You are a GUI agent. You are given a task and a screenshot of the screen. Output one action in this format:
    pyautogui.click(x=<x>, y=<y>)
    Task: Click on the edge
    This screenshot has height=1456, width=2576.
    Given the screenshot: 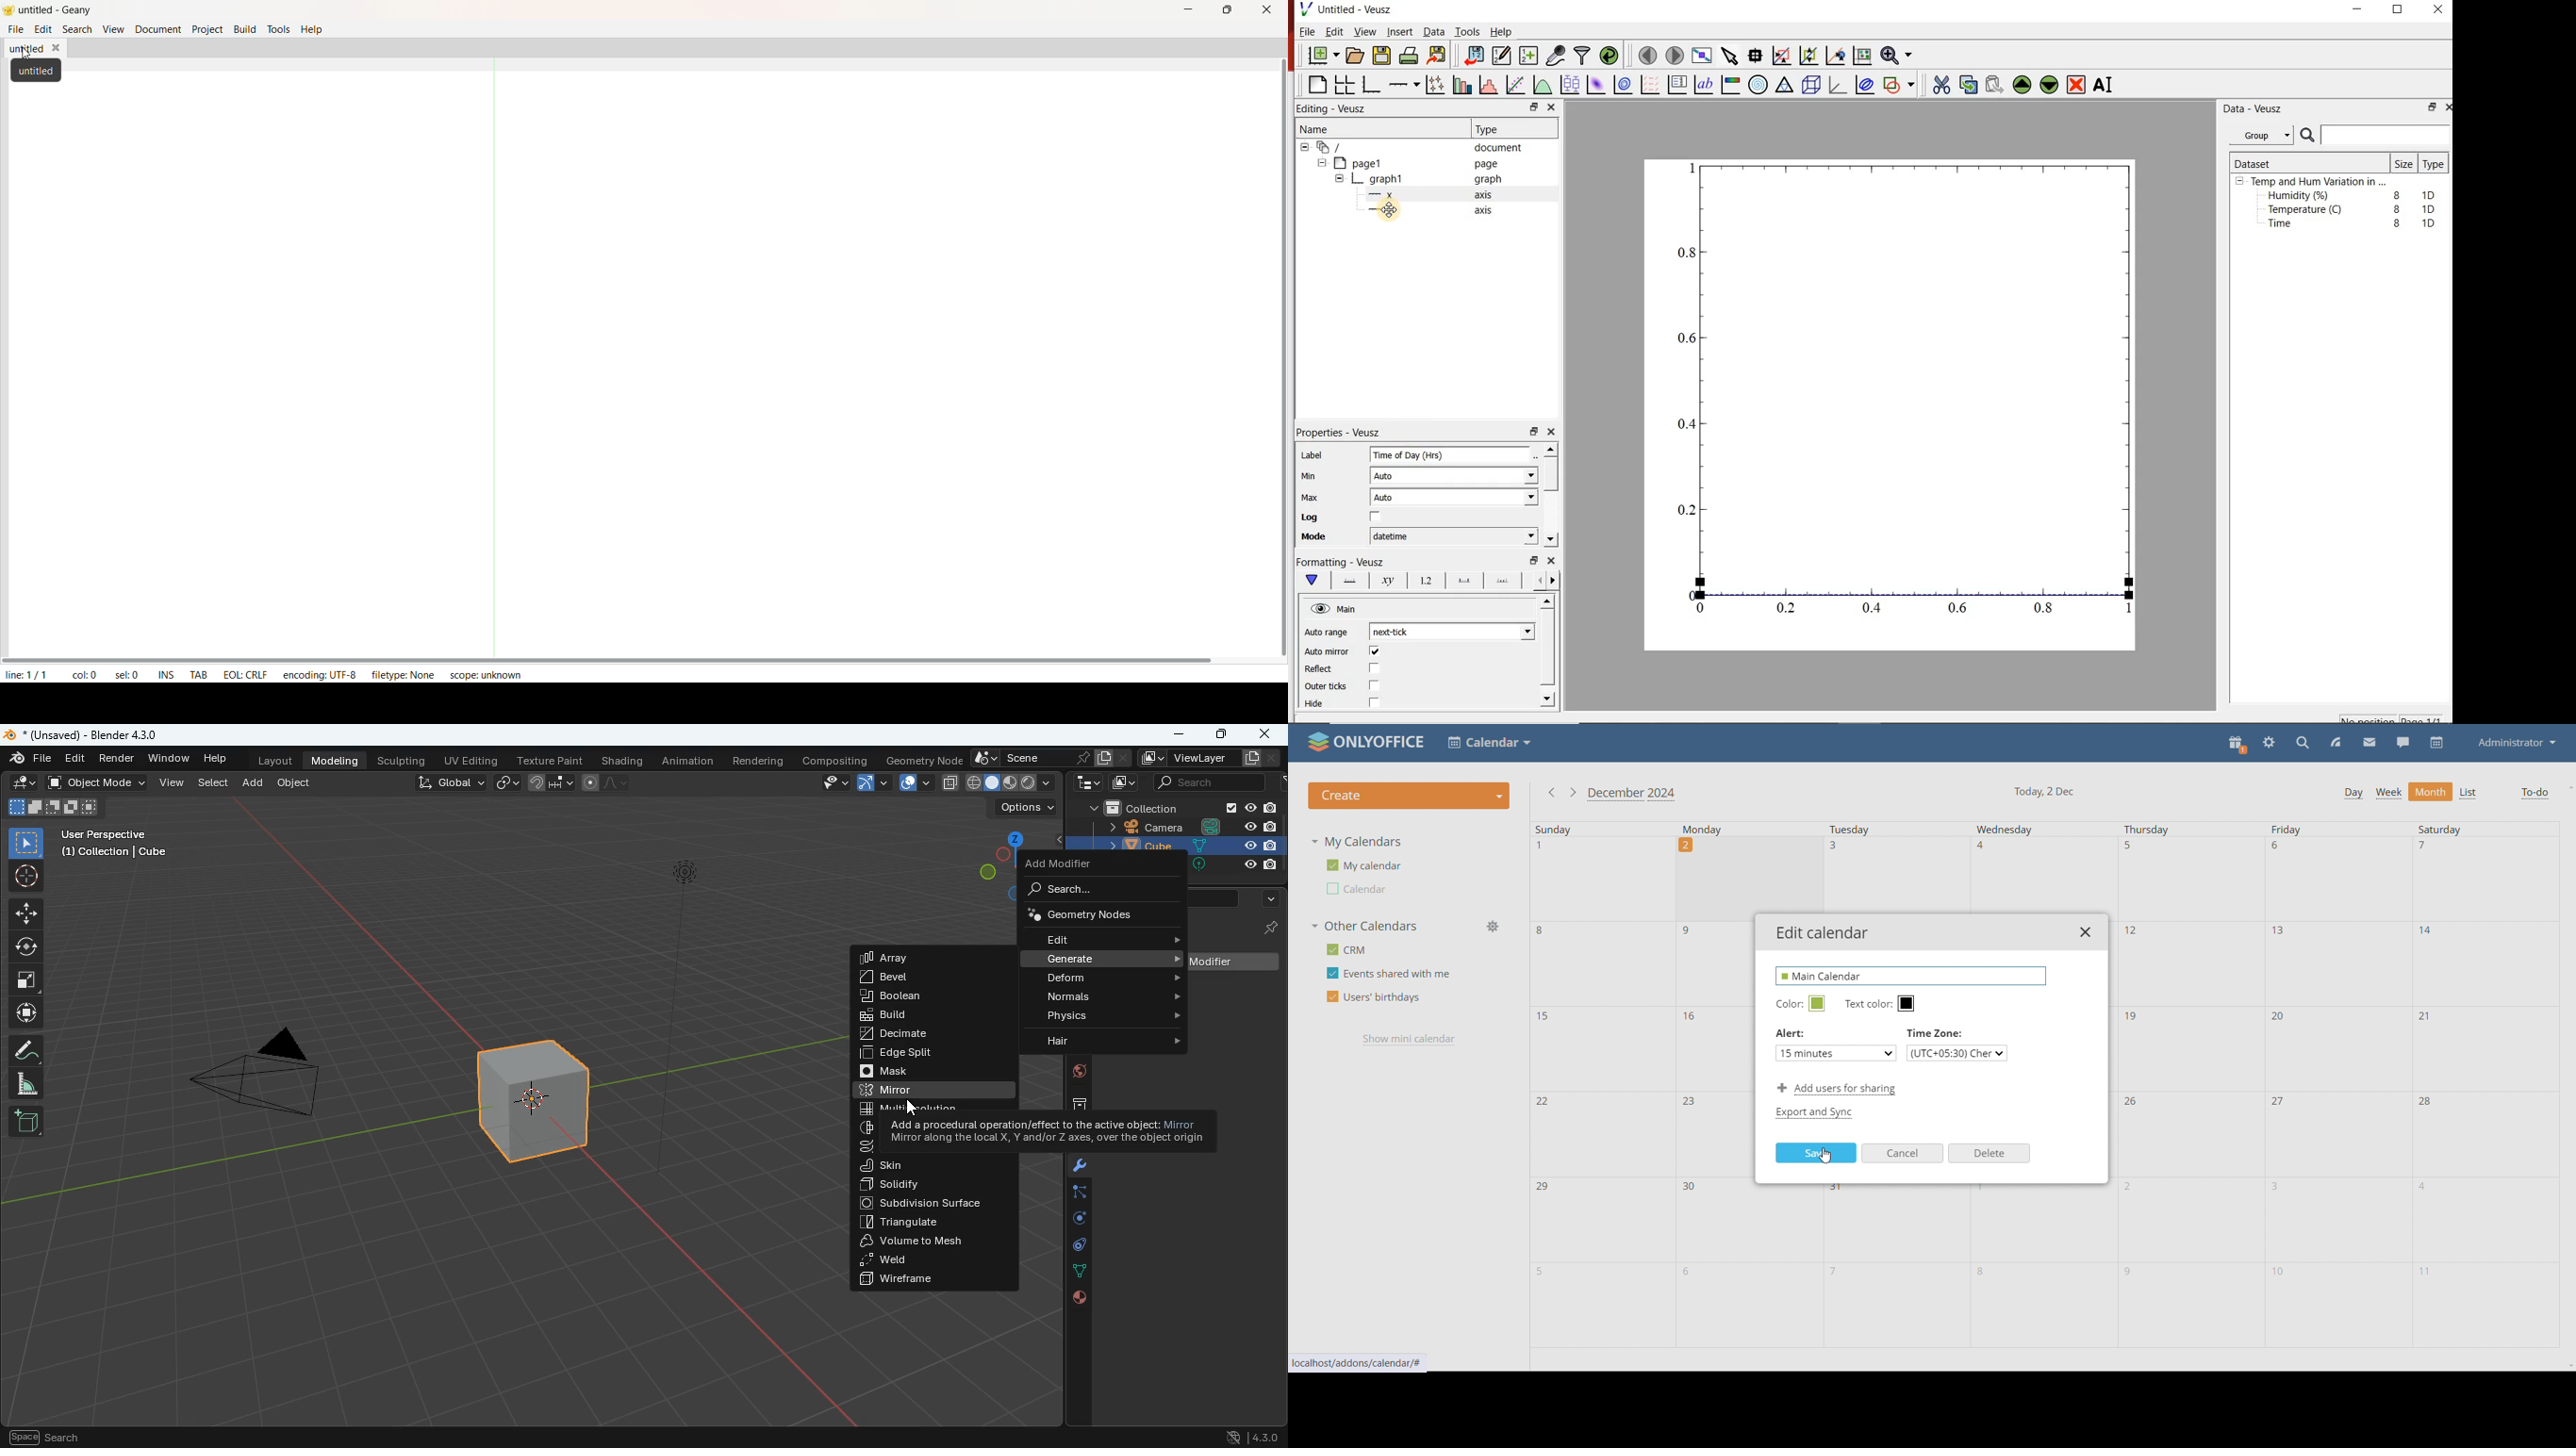 What is the action you would take?
    pyautogui.click(x=1070, y=1195)
    